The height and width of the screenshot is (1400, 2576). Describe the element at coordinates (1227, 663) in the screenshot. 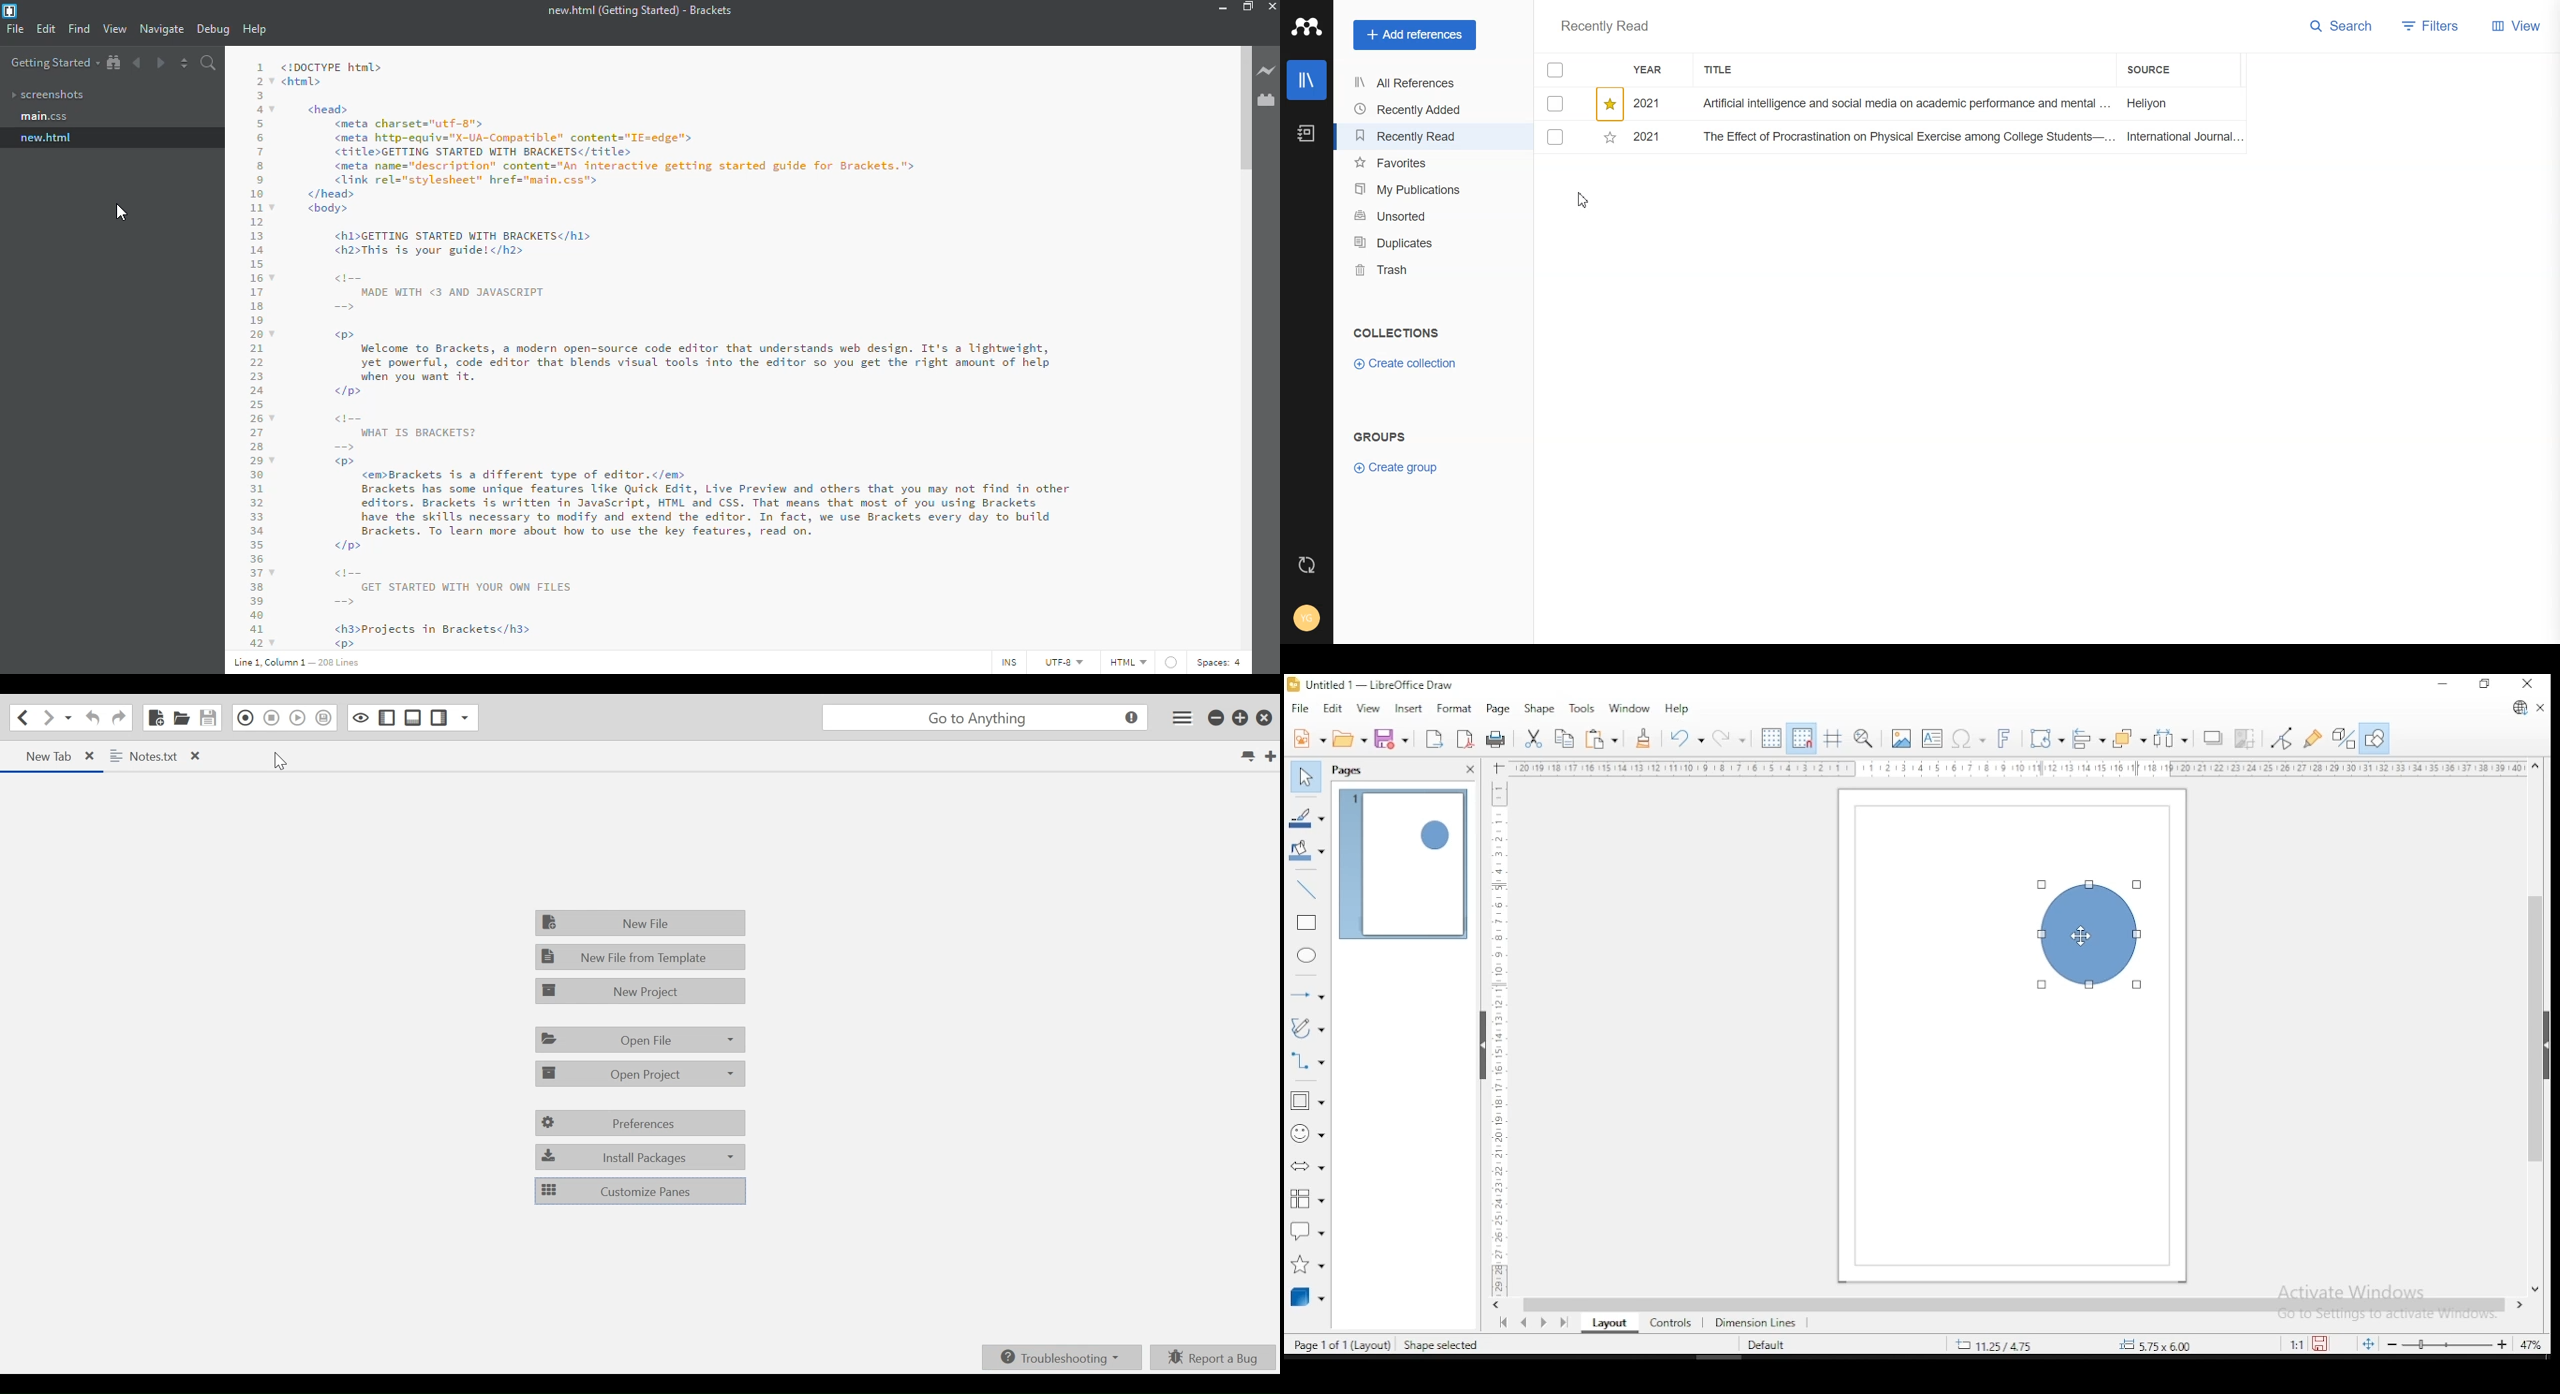

I see `spaces: 4` at that location.